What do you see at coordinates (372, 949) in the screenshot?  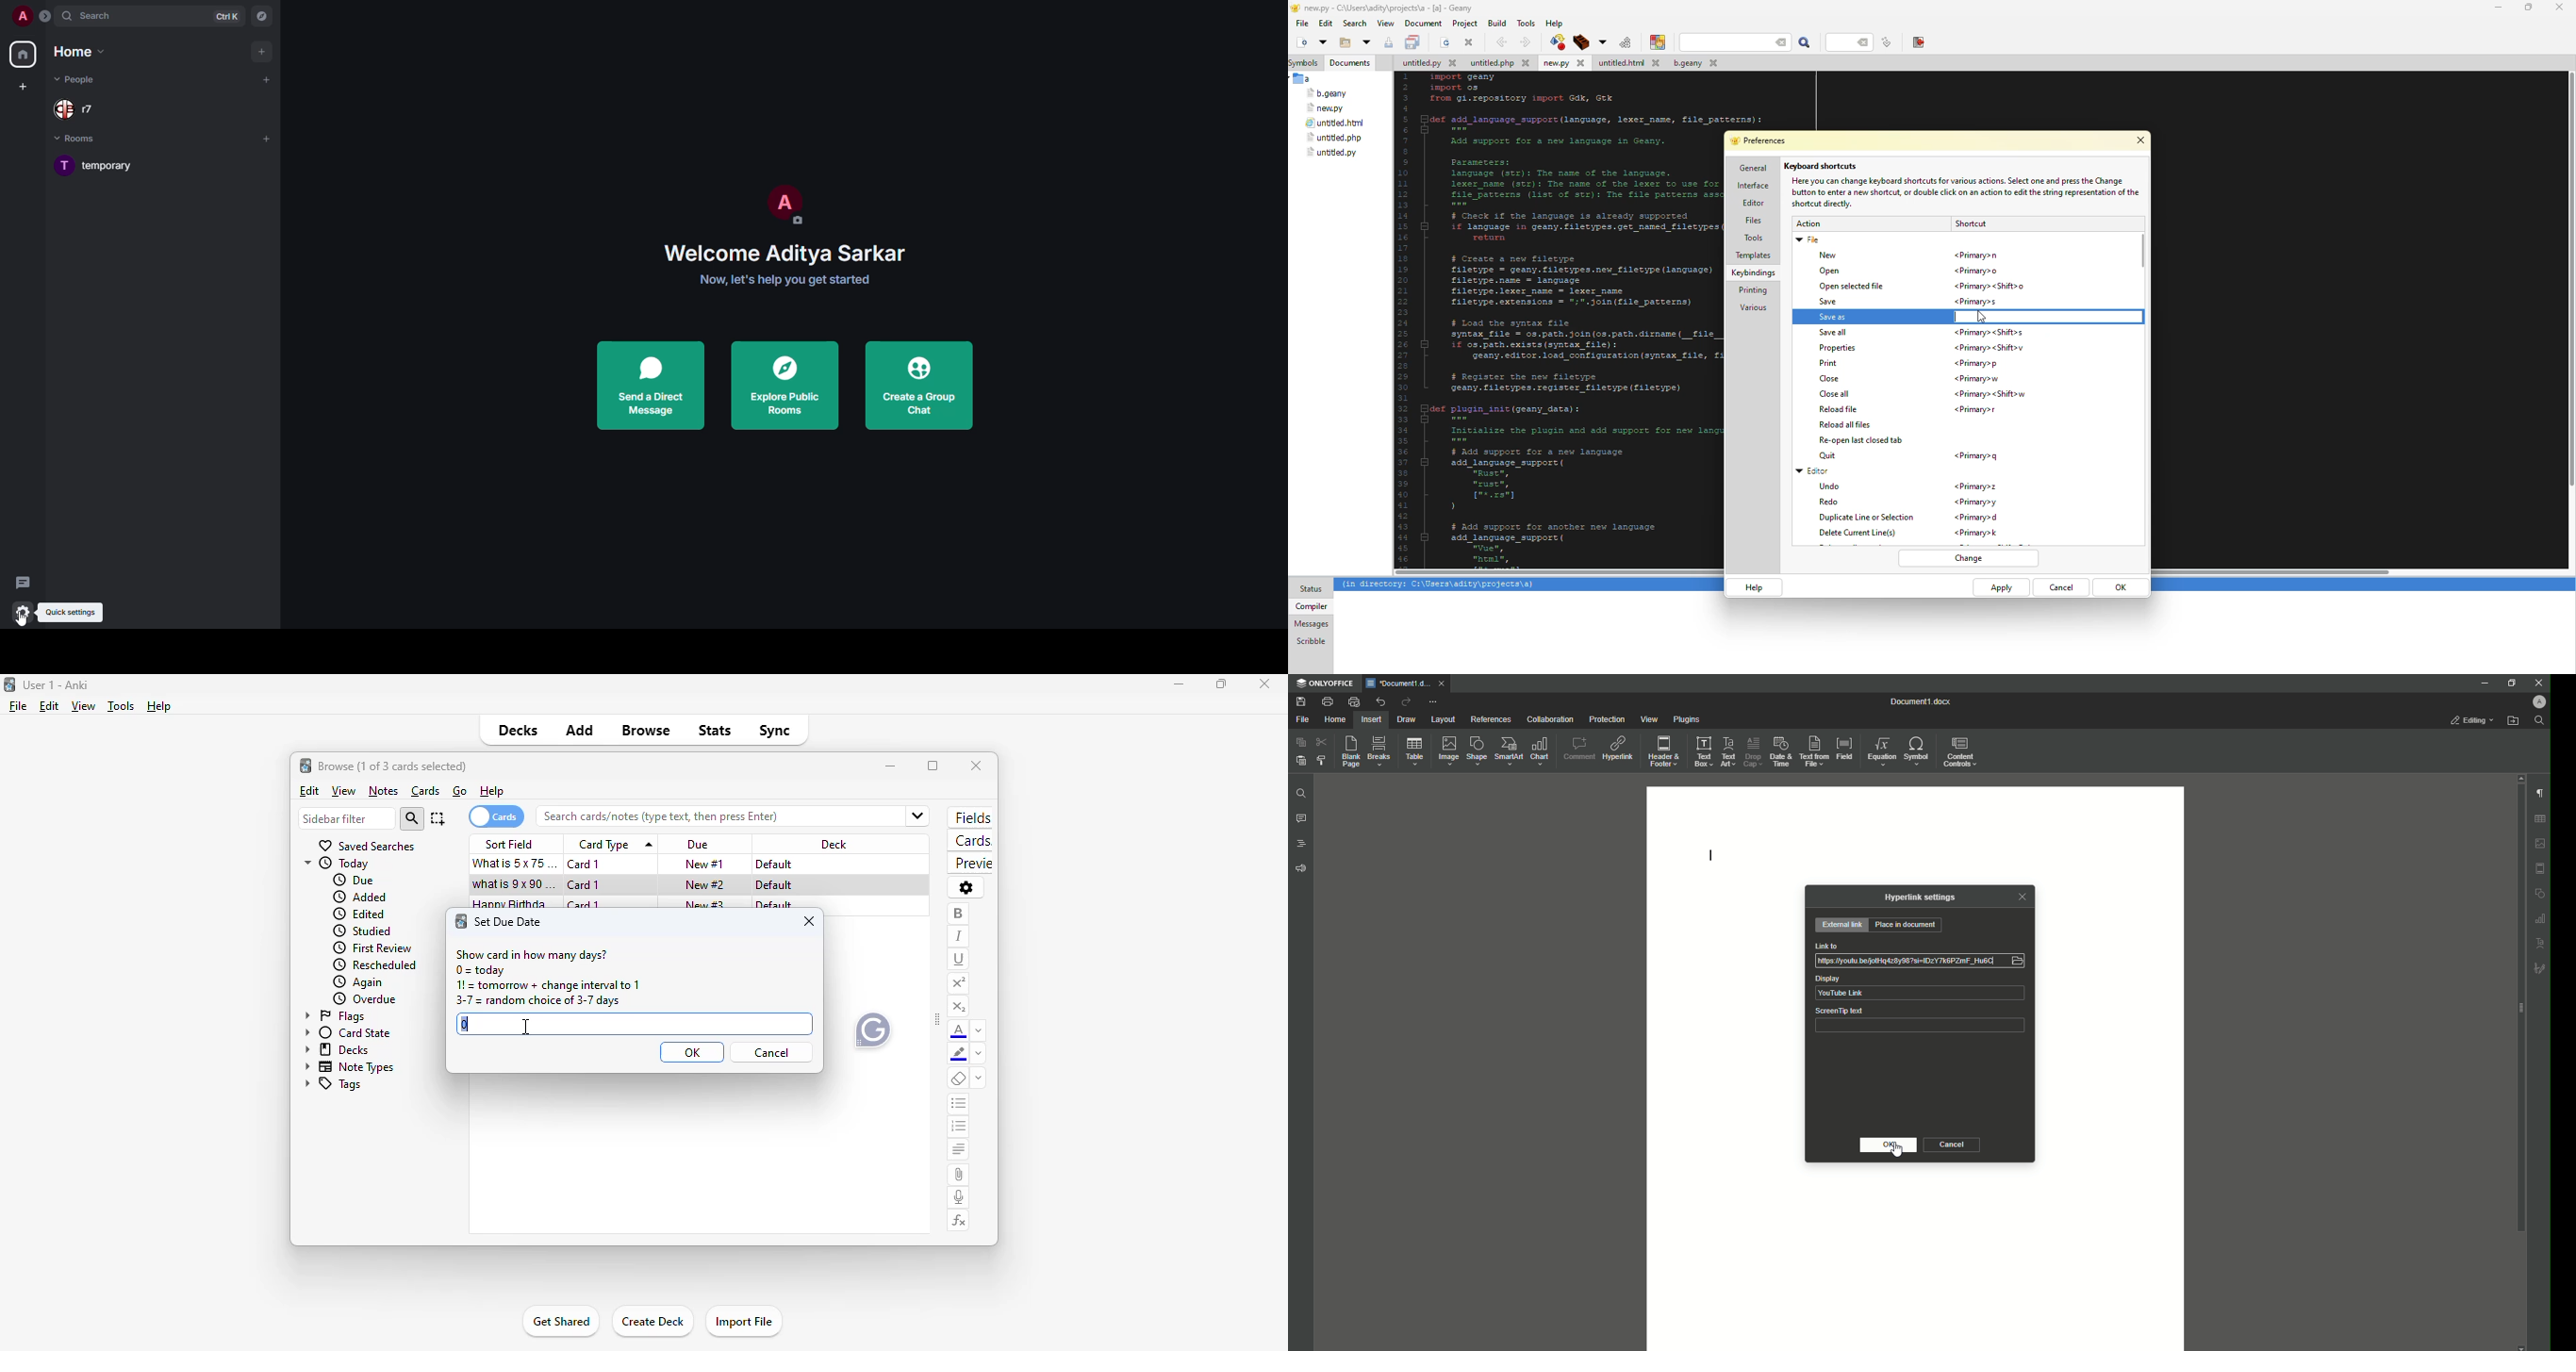 I see `first review` at bounding box center [372, 949].